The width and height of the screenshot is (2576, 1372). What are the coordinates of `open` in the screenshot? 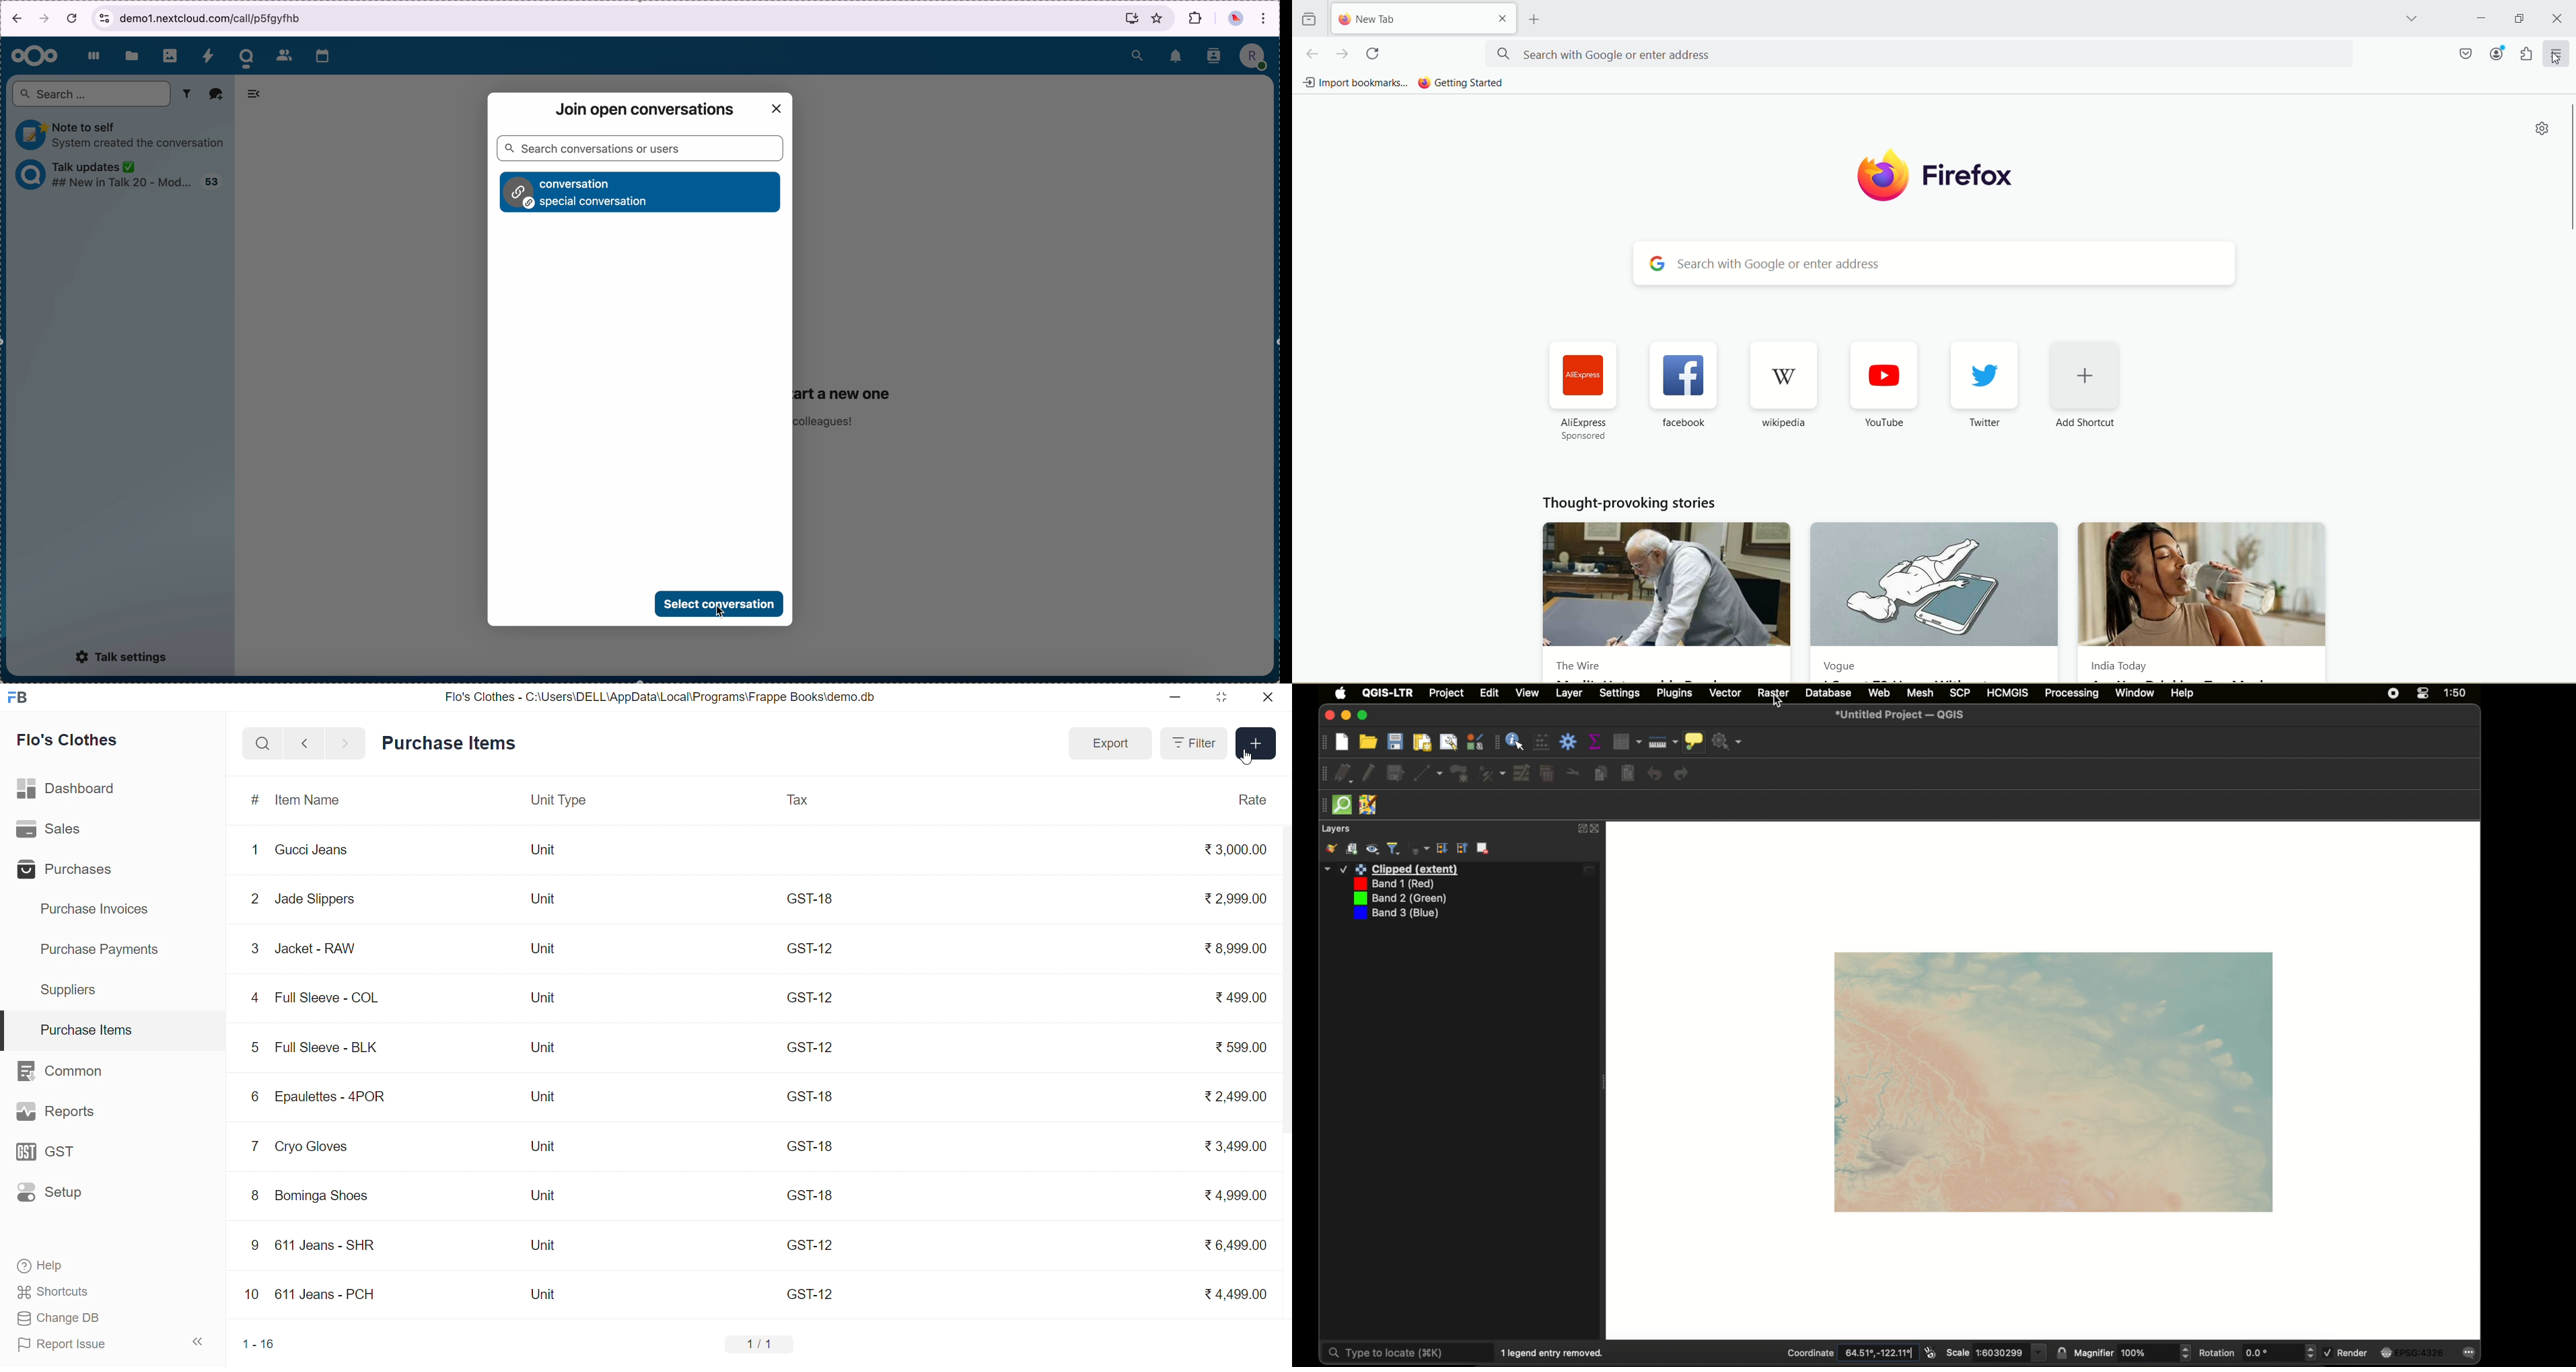 It's located at (1368, 741).